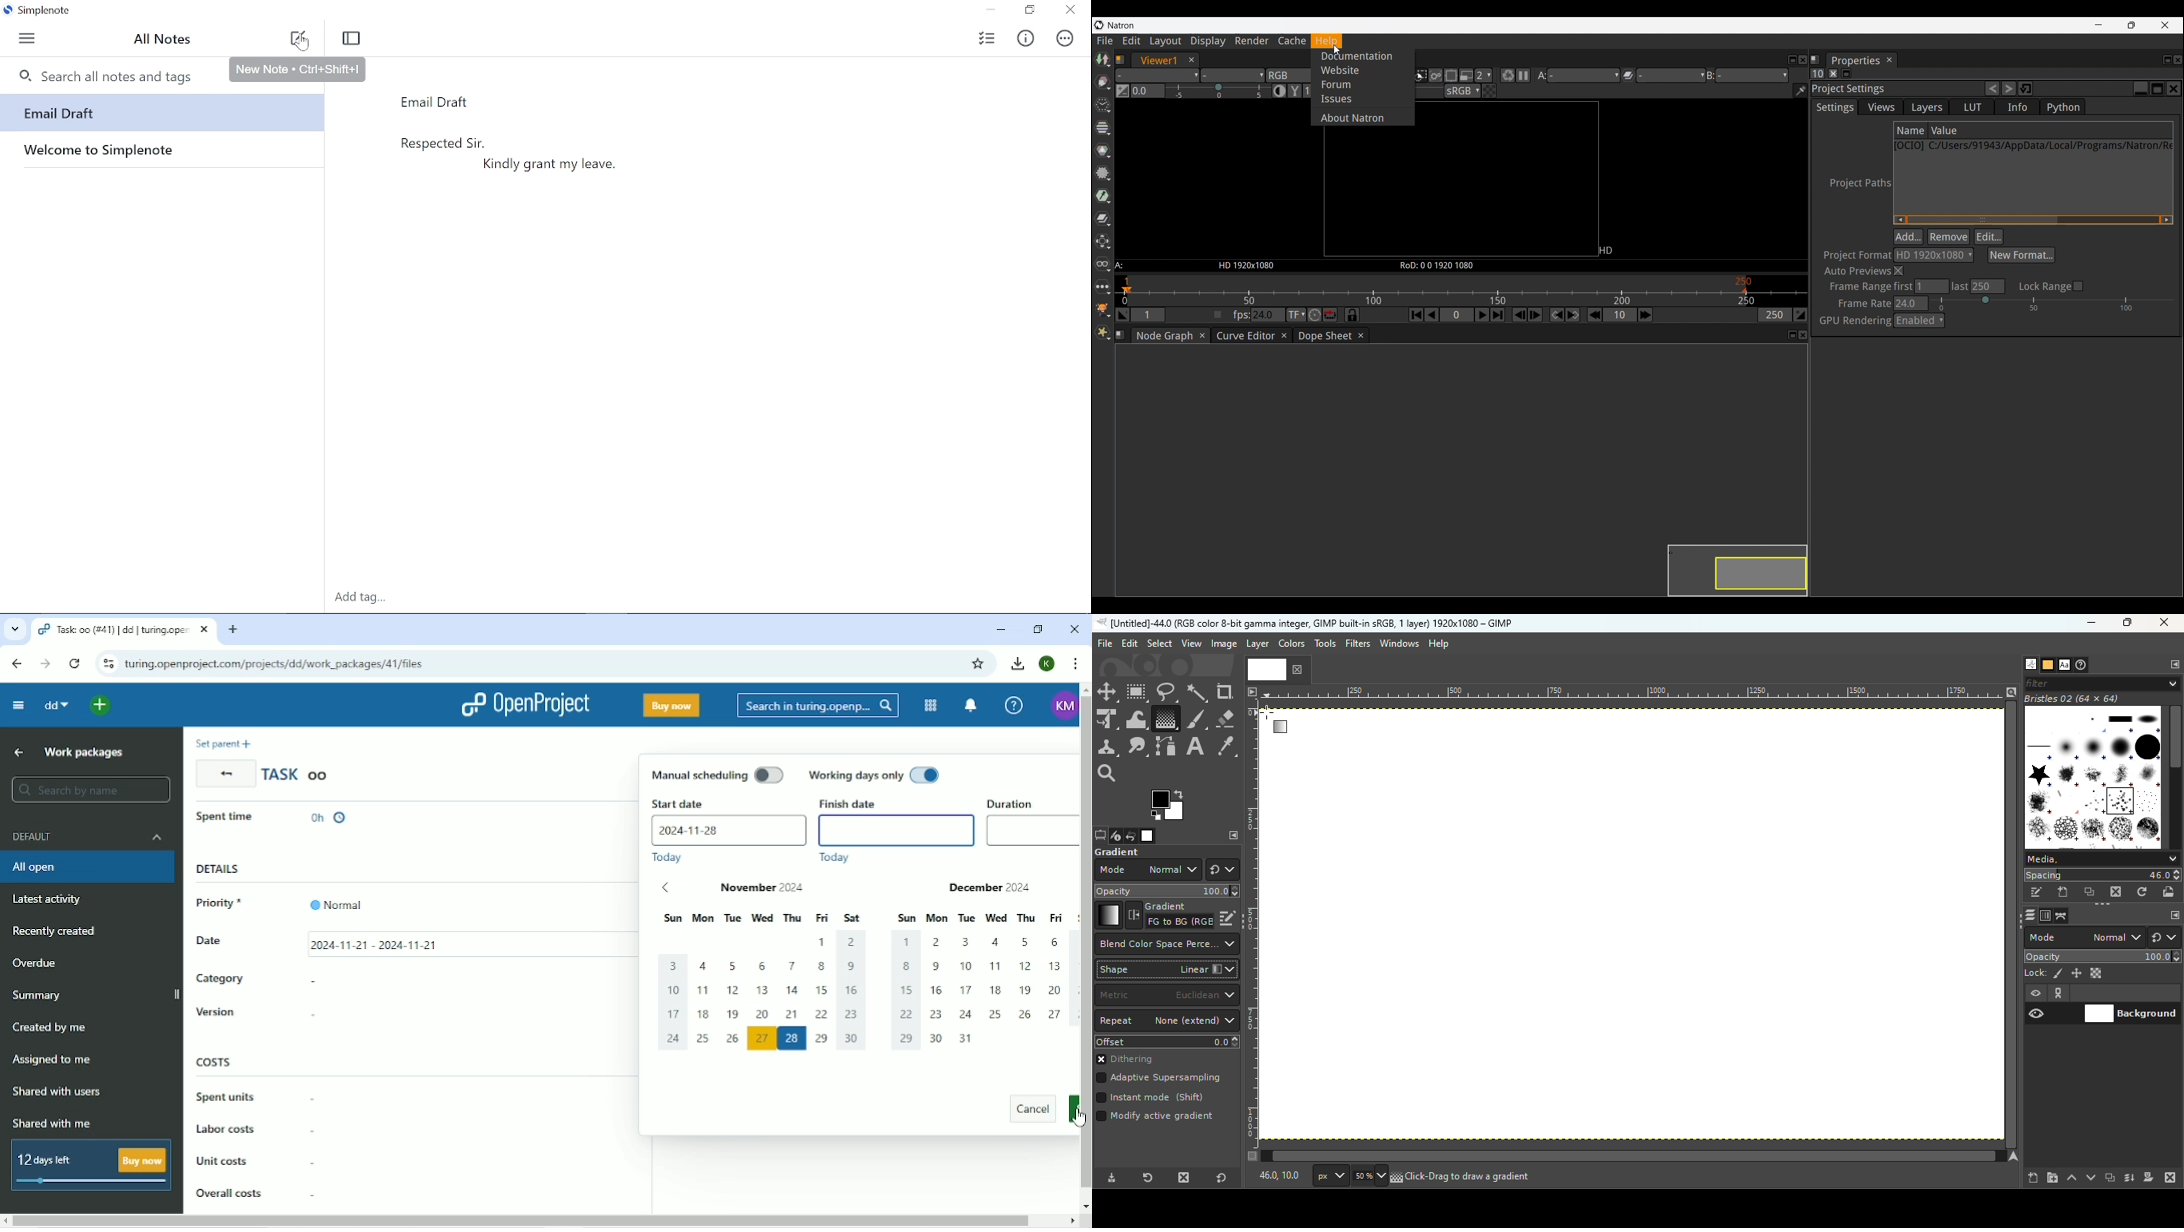 The image size is (2184, 1232). What do you see at coordinates (159, 149) in the screenshot?
I see `Note titled "Welcome to simplenote"` at bounding box center [159, 149].